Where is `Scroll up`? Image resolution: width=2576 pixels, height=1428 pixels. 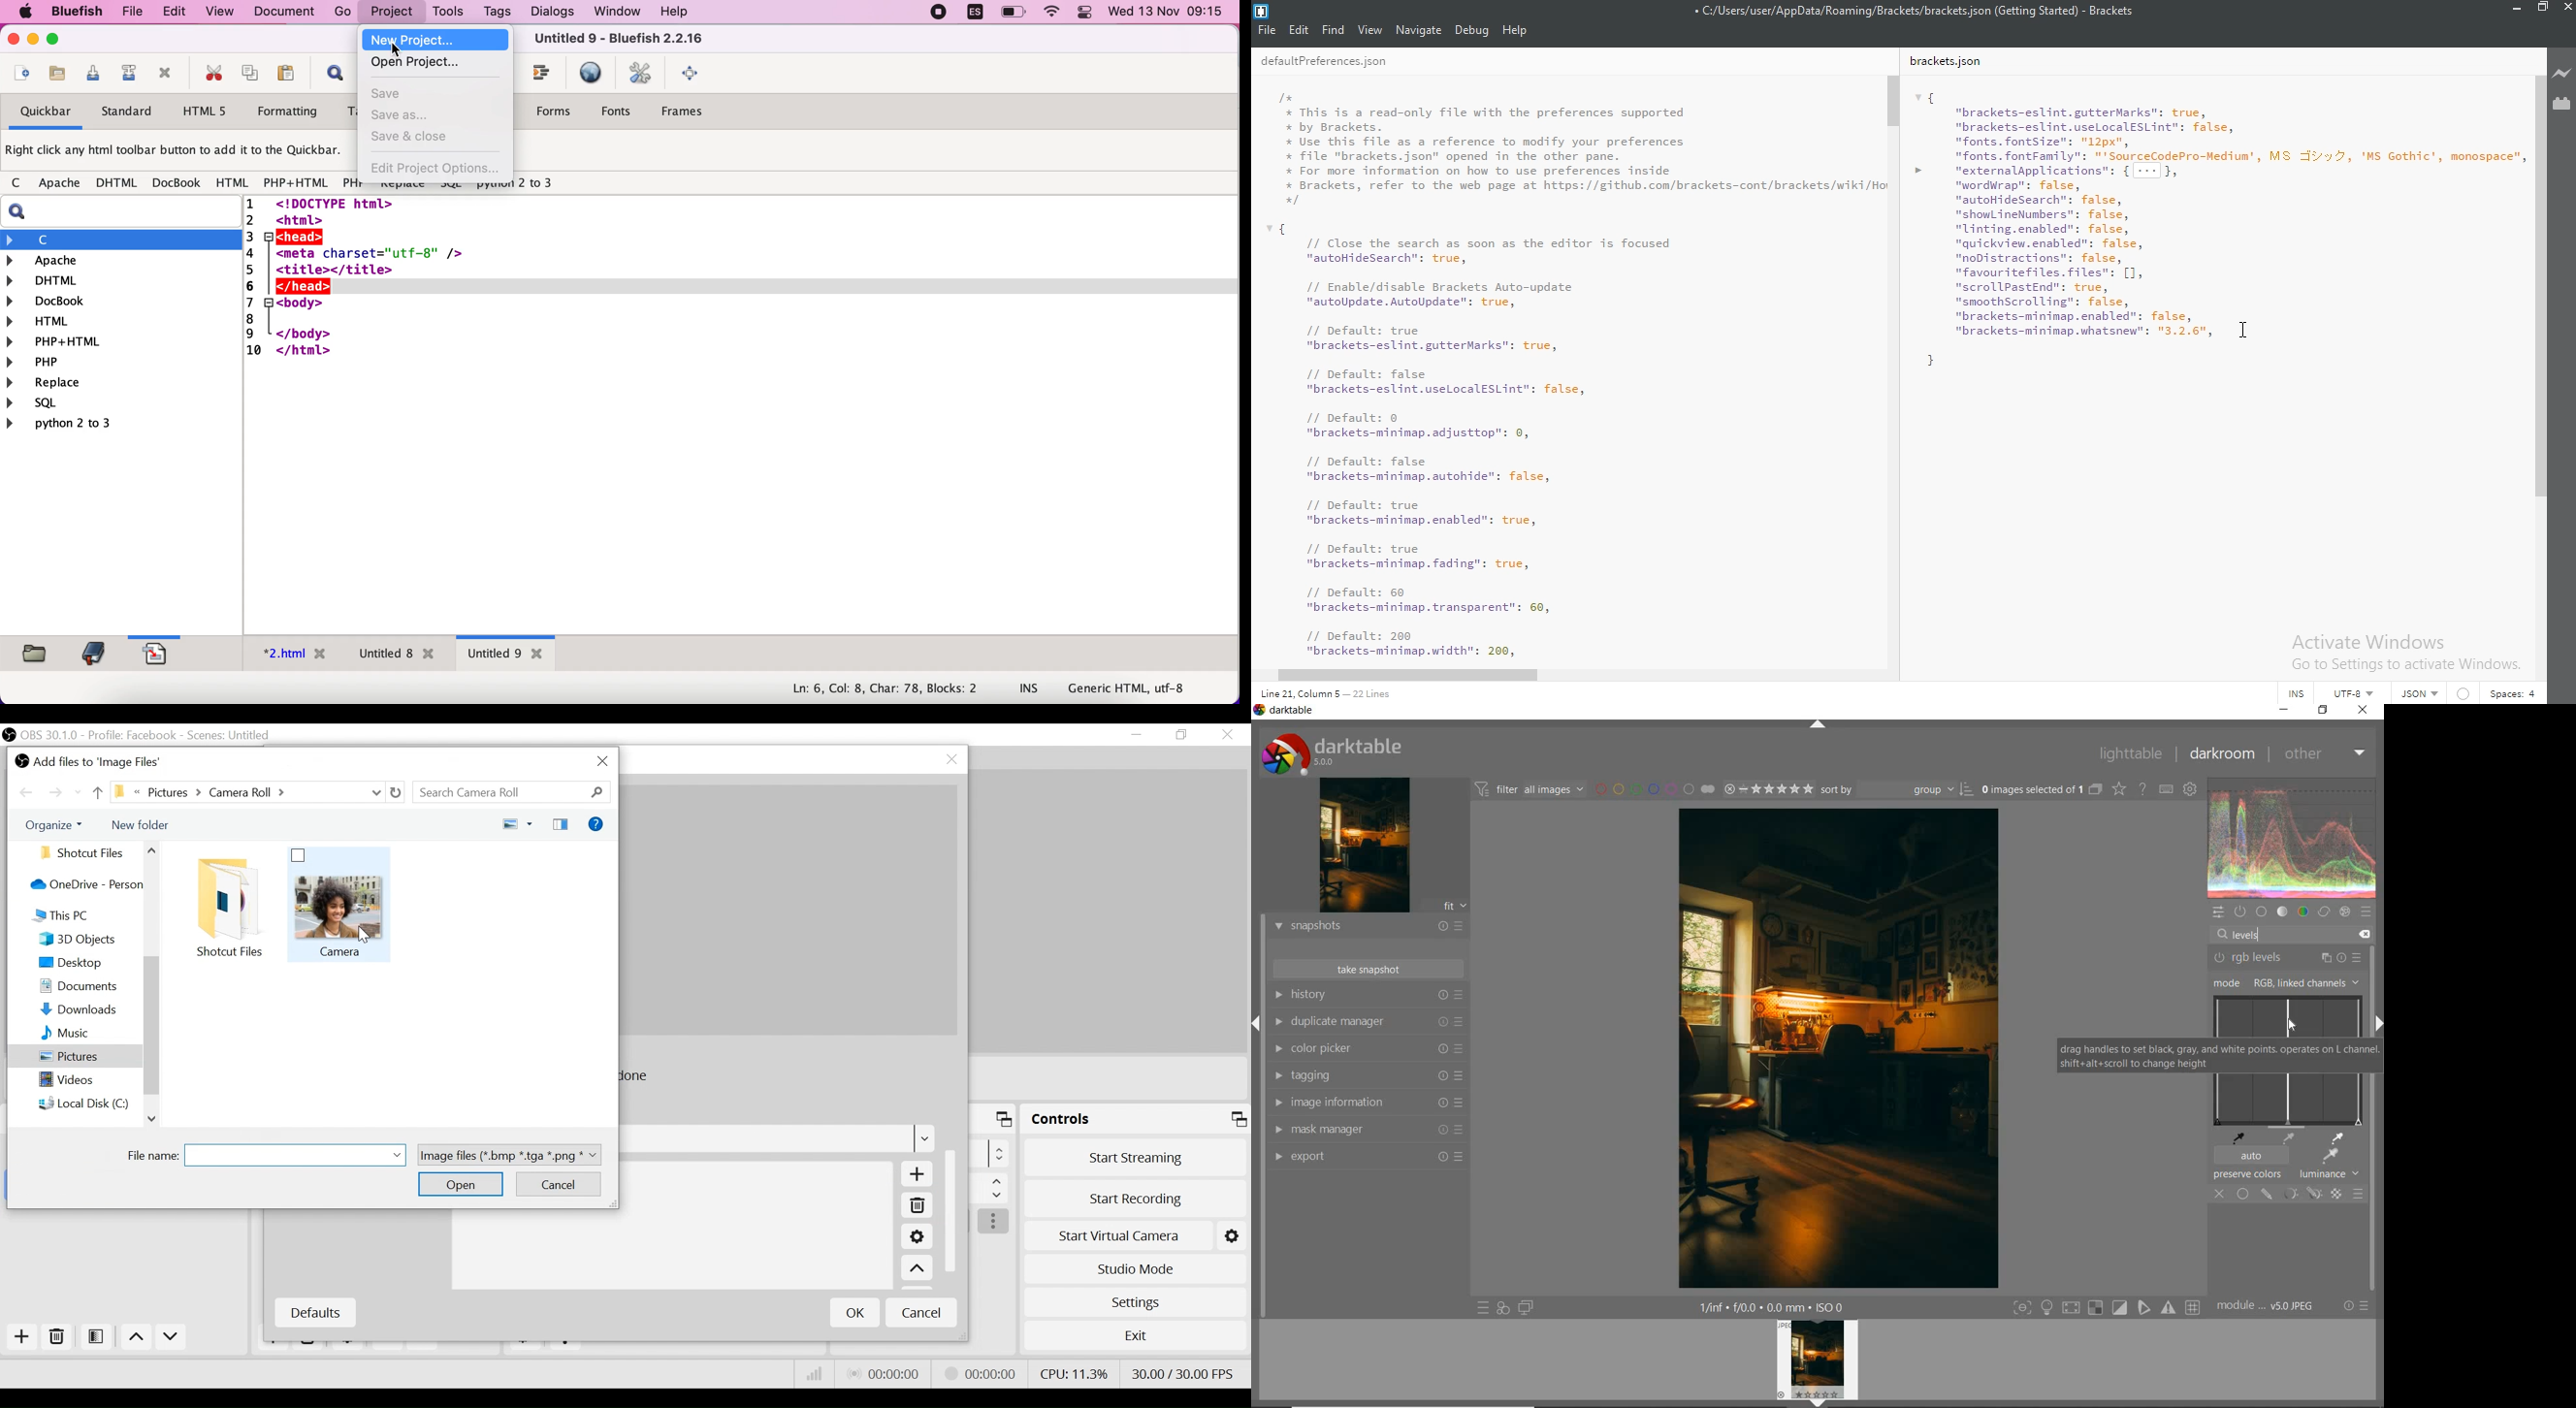 Scroll up is located at coordinates (153, 1119).